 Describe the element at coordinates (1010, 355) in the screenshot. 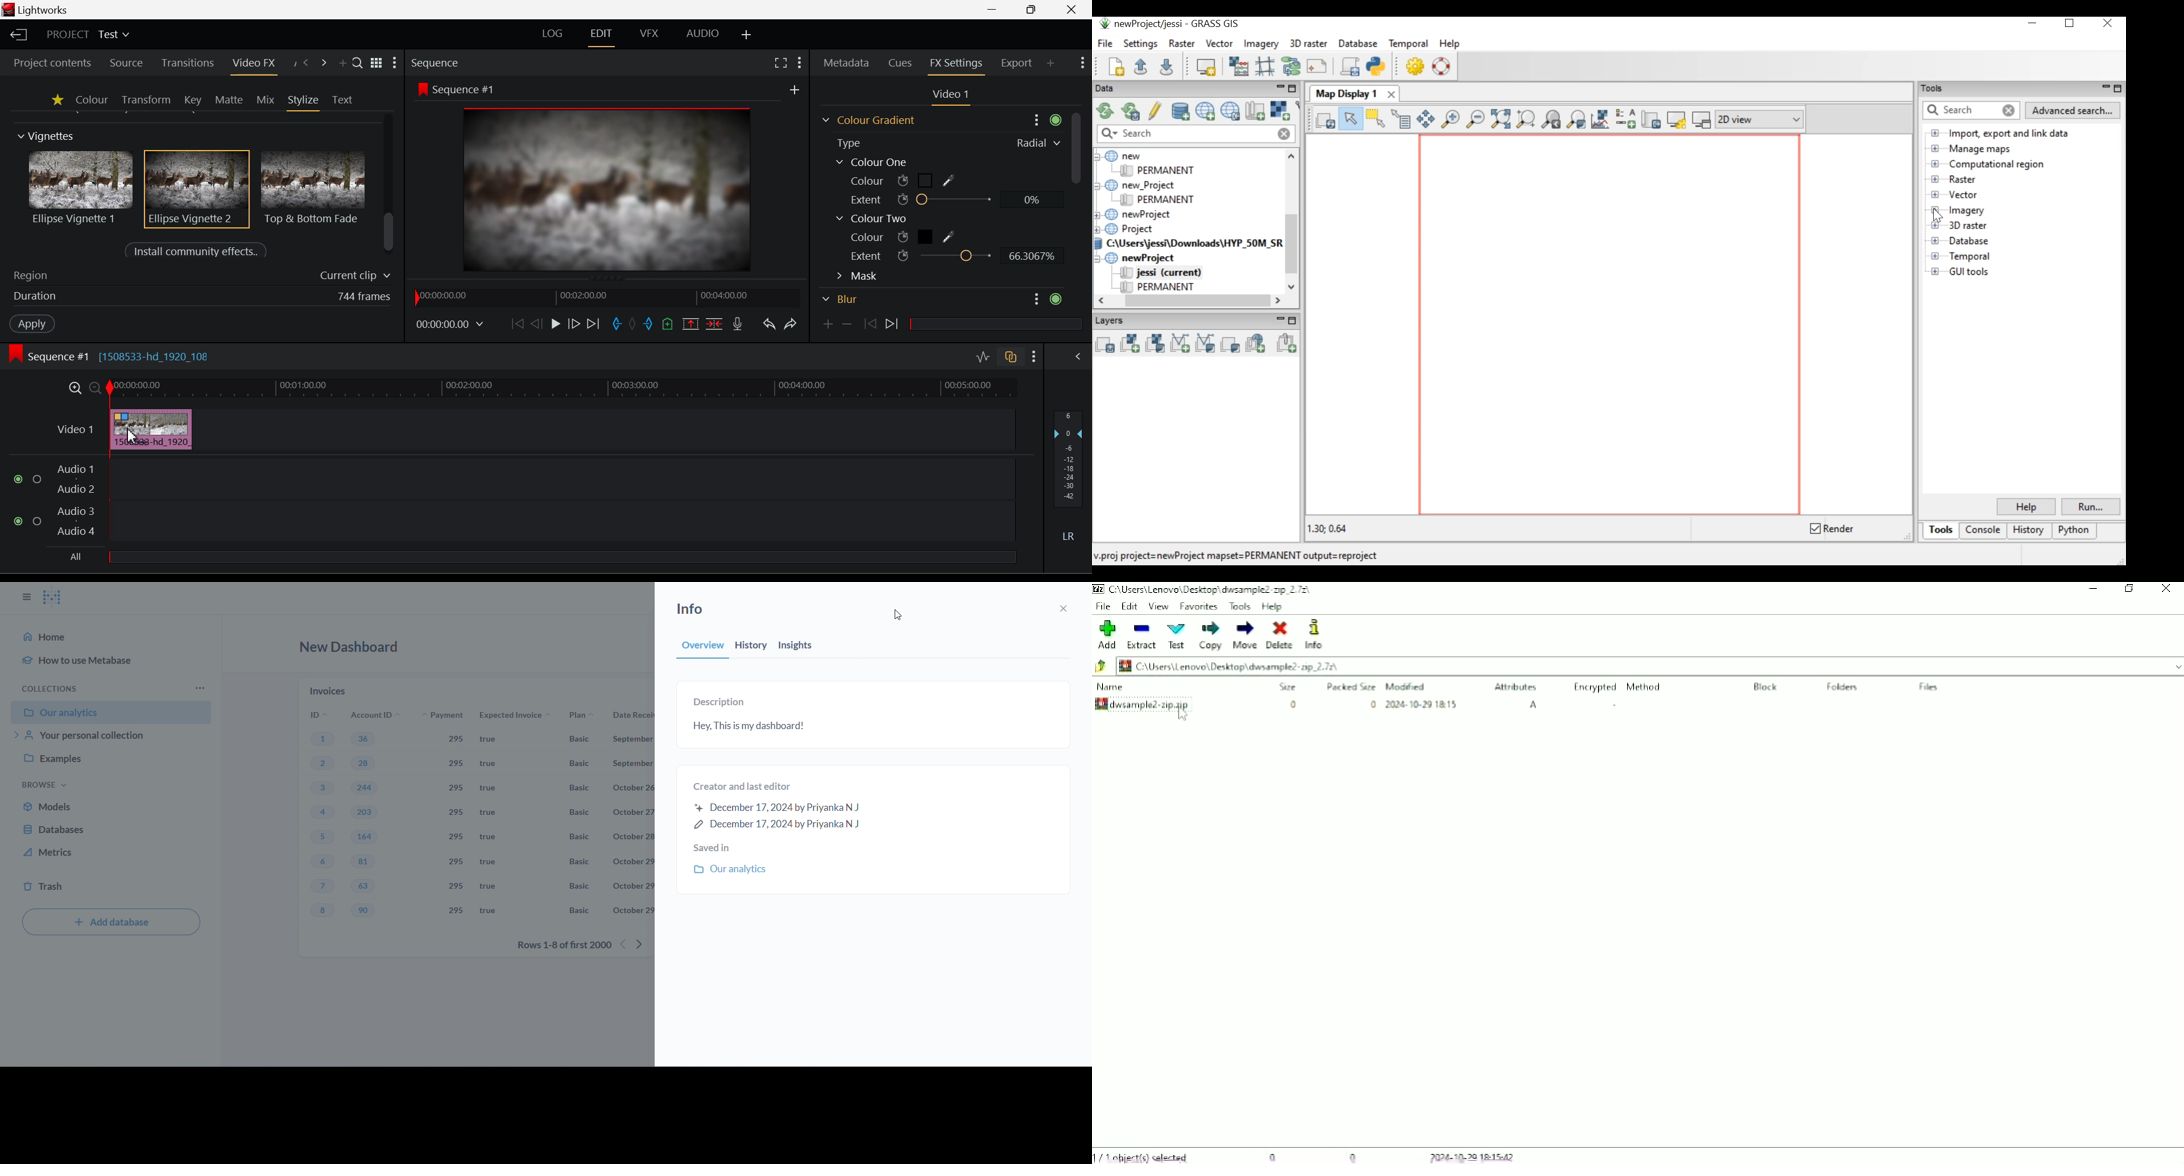

I see `Toggle auto track sync` at that location.